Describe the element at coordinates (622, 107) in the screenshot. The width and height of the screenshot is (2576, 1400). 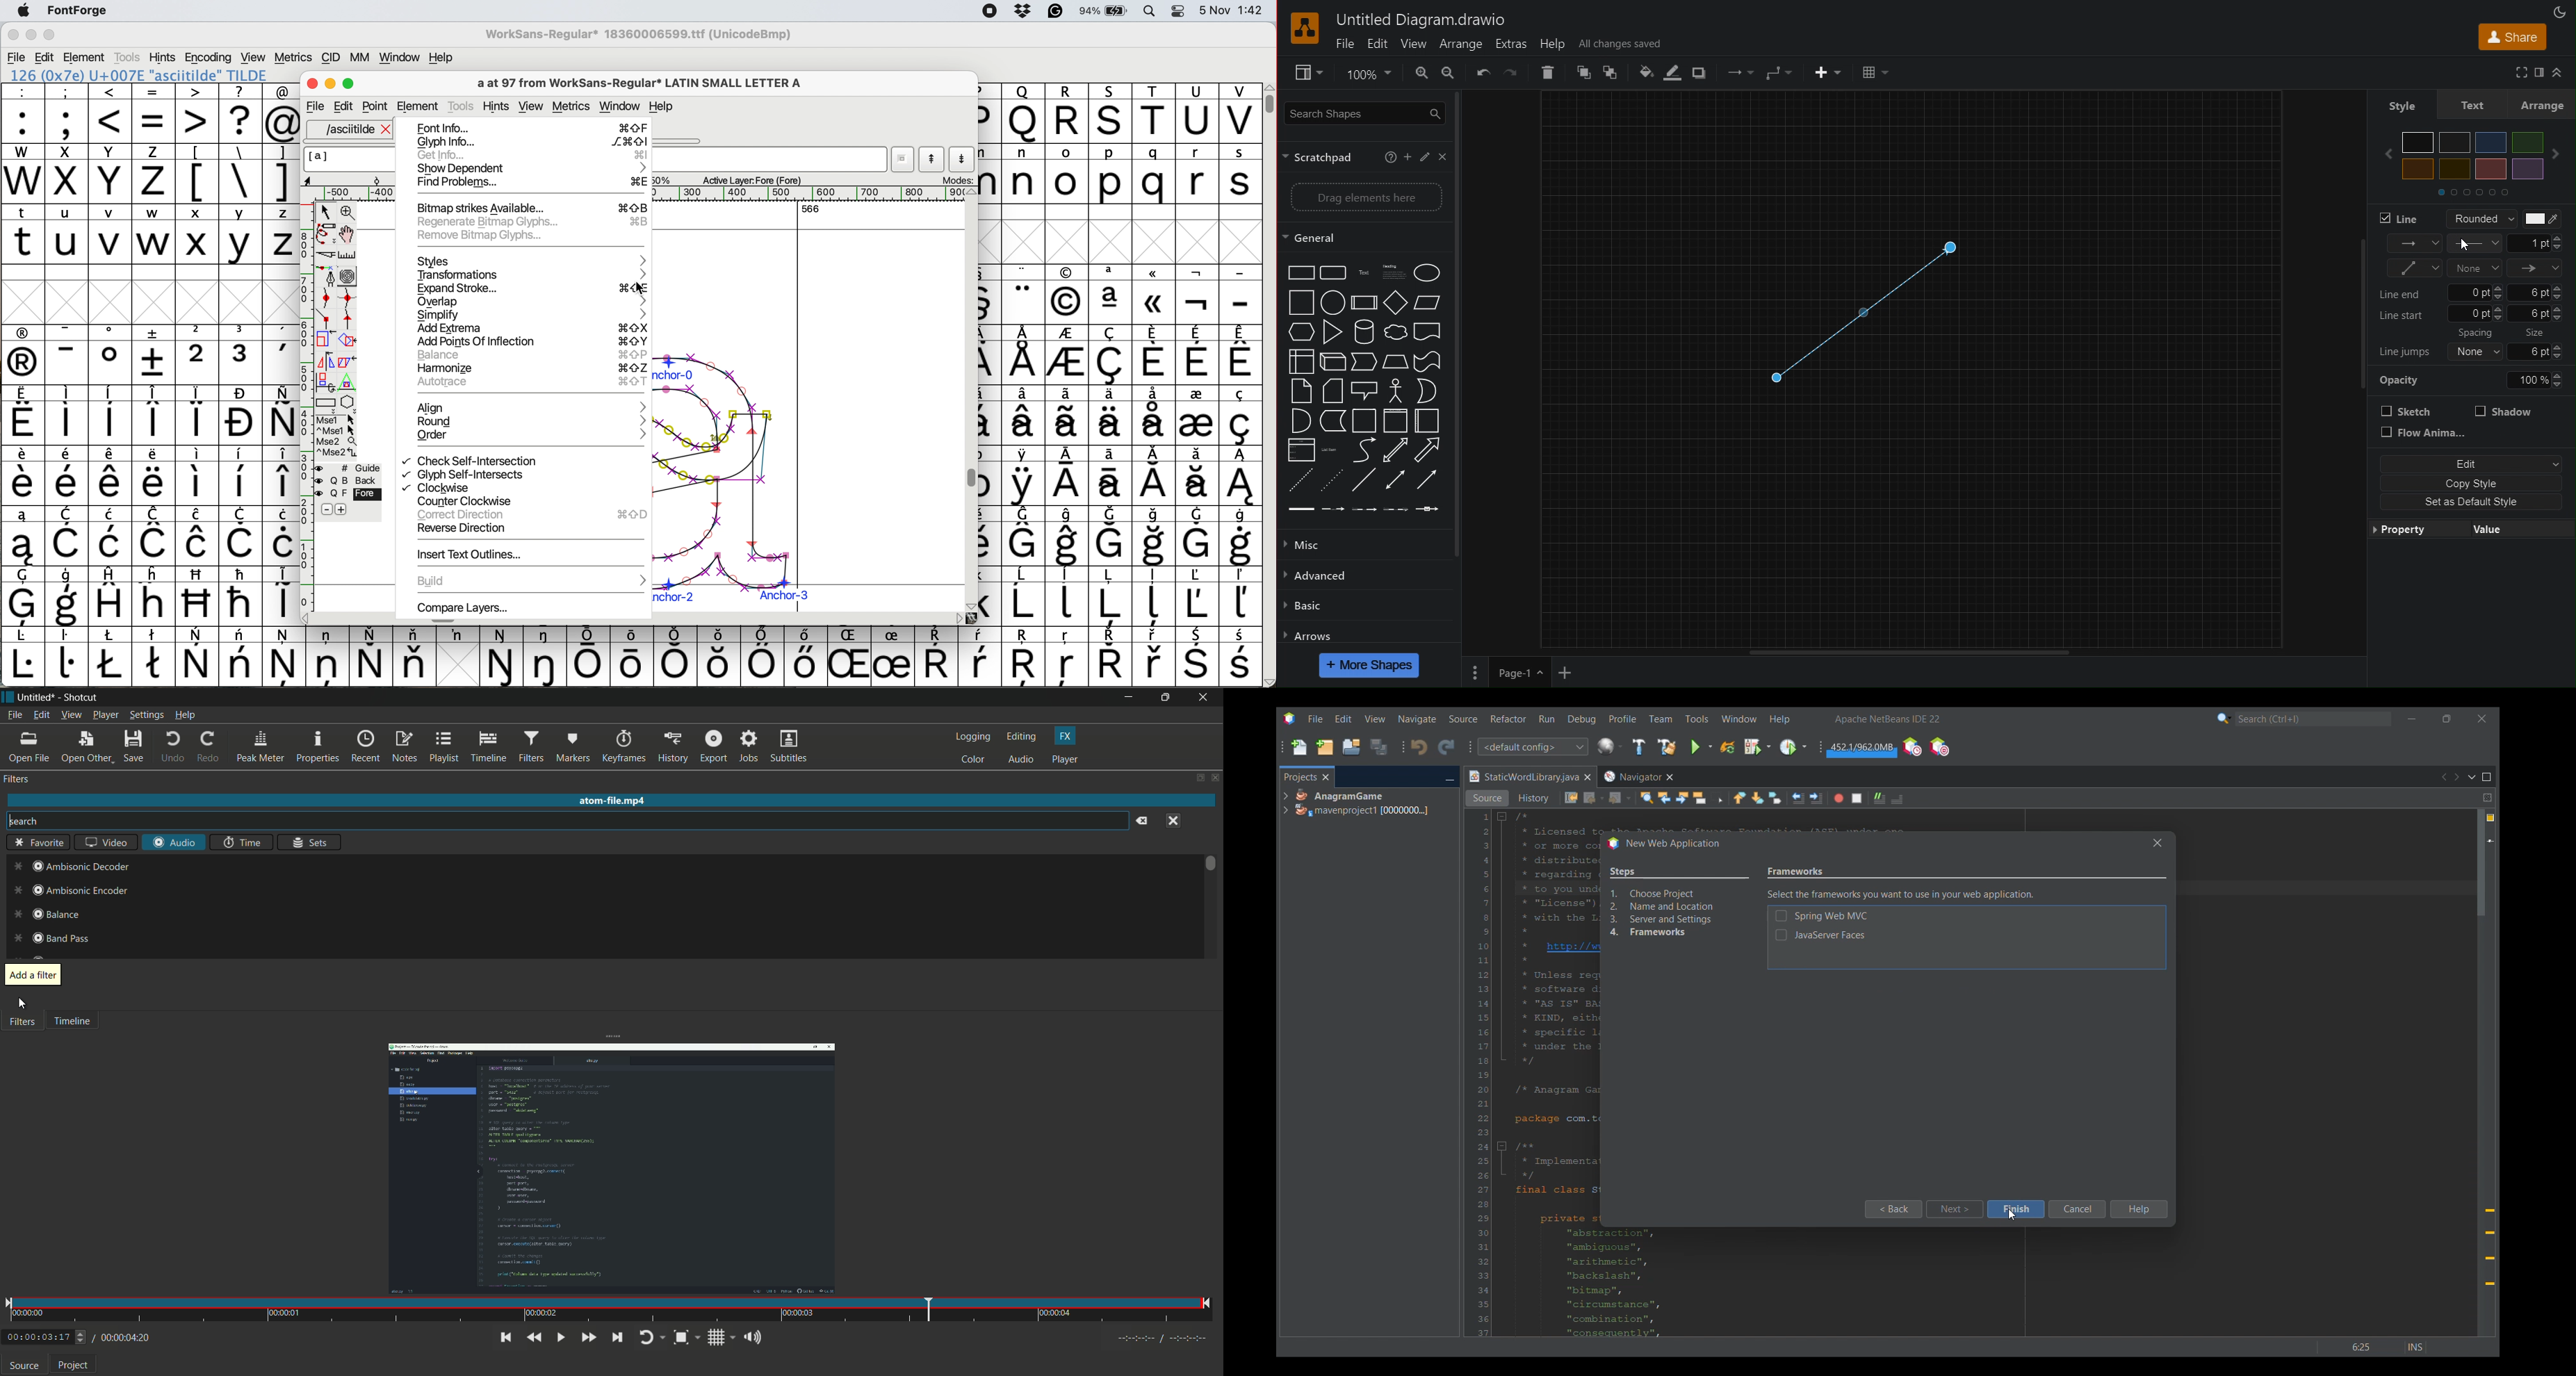
I see `window` at that location.